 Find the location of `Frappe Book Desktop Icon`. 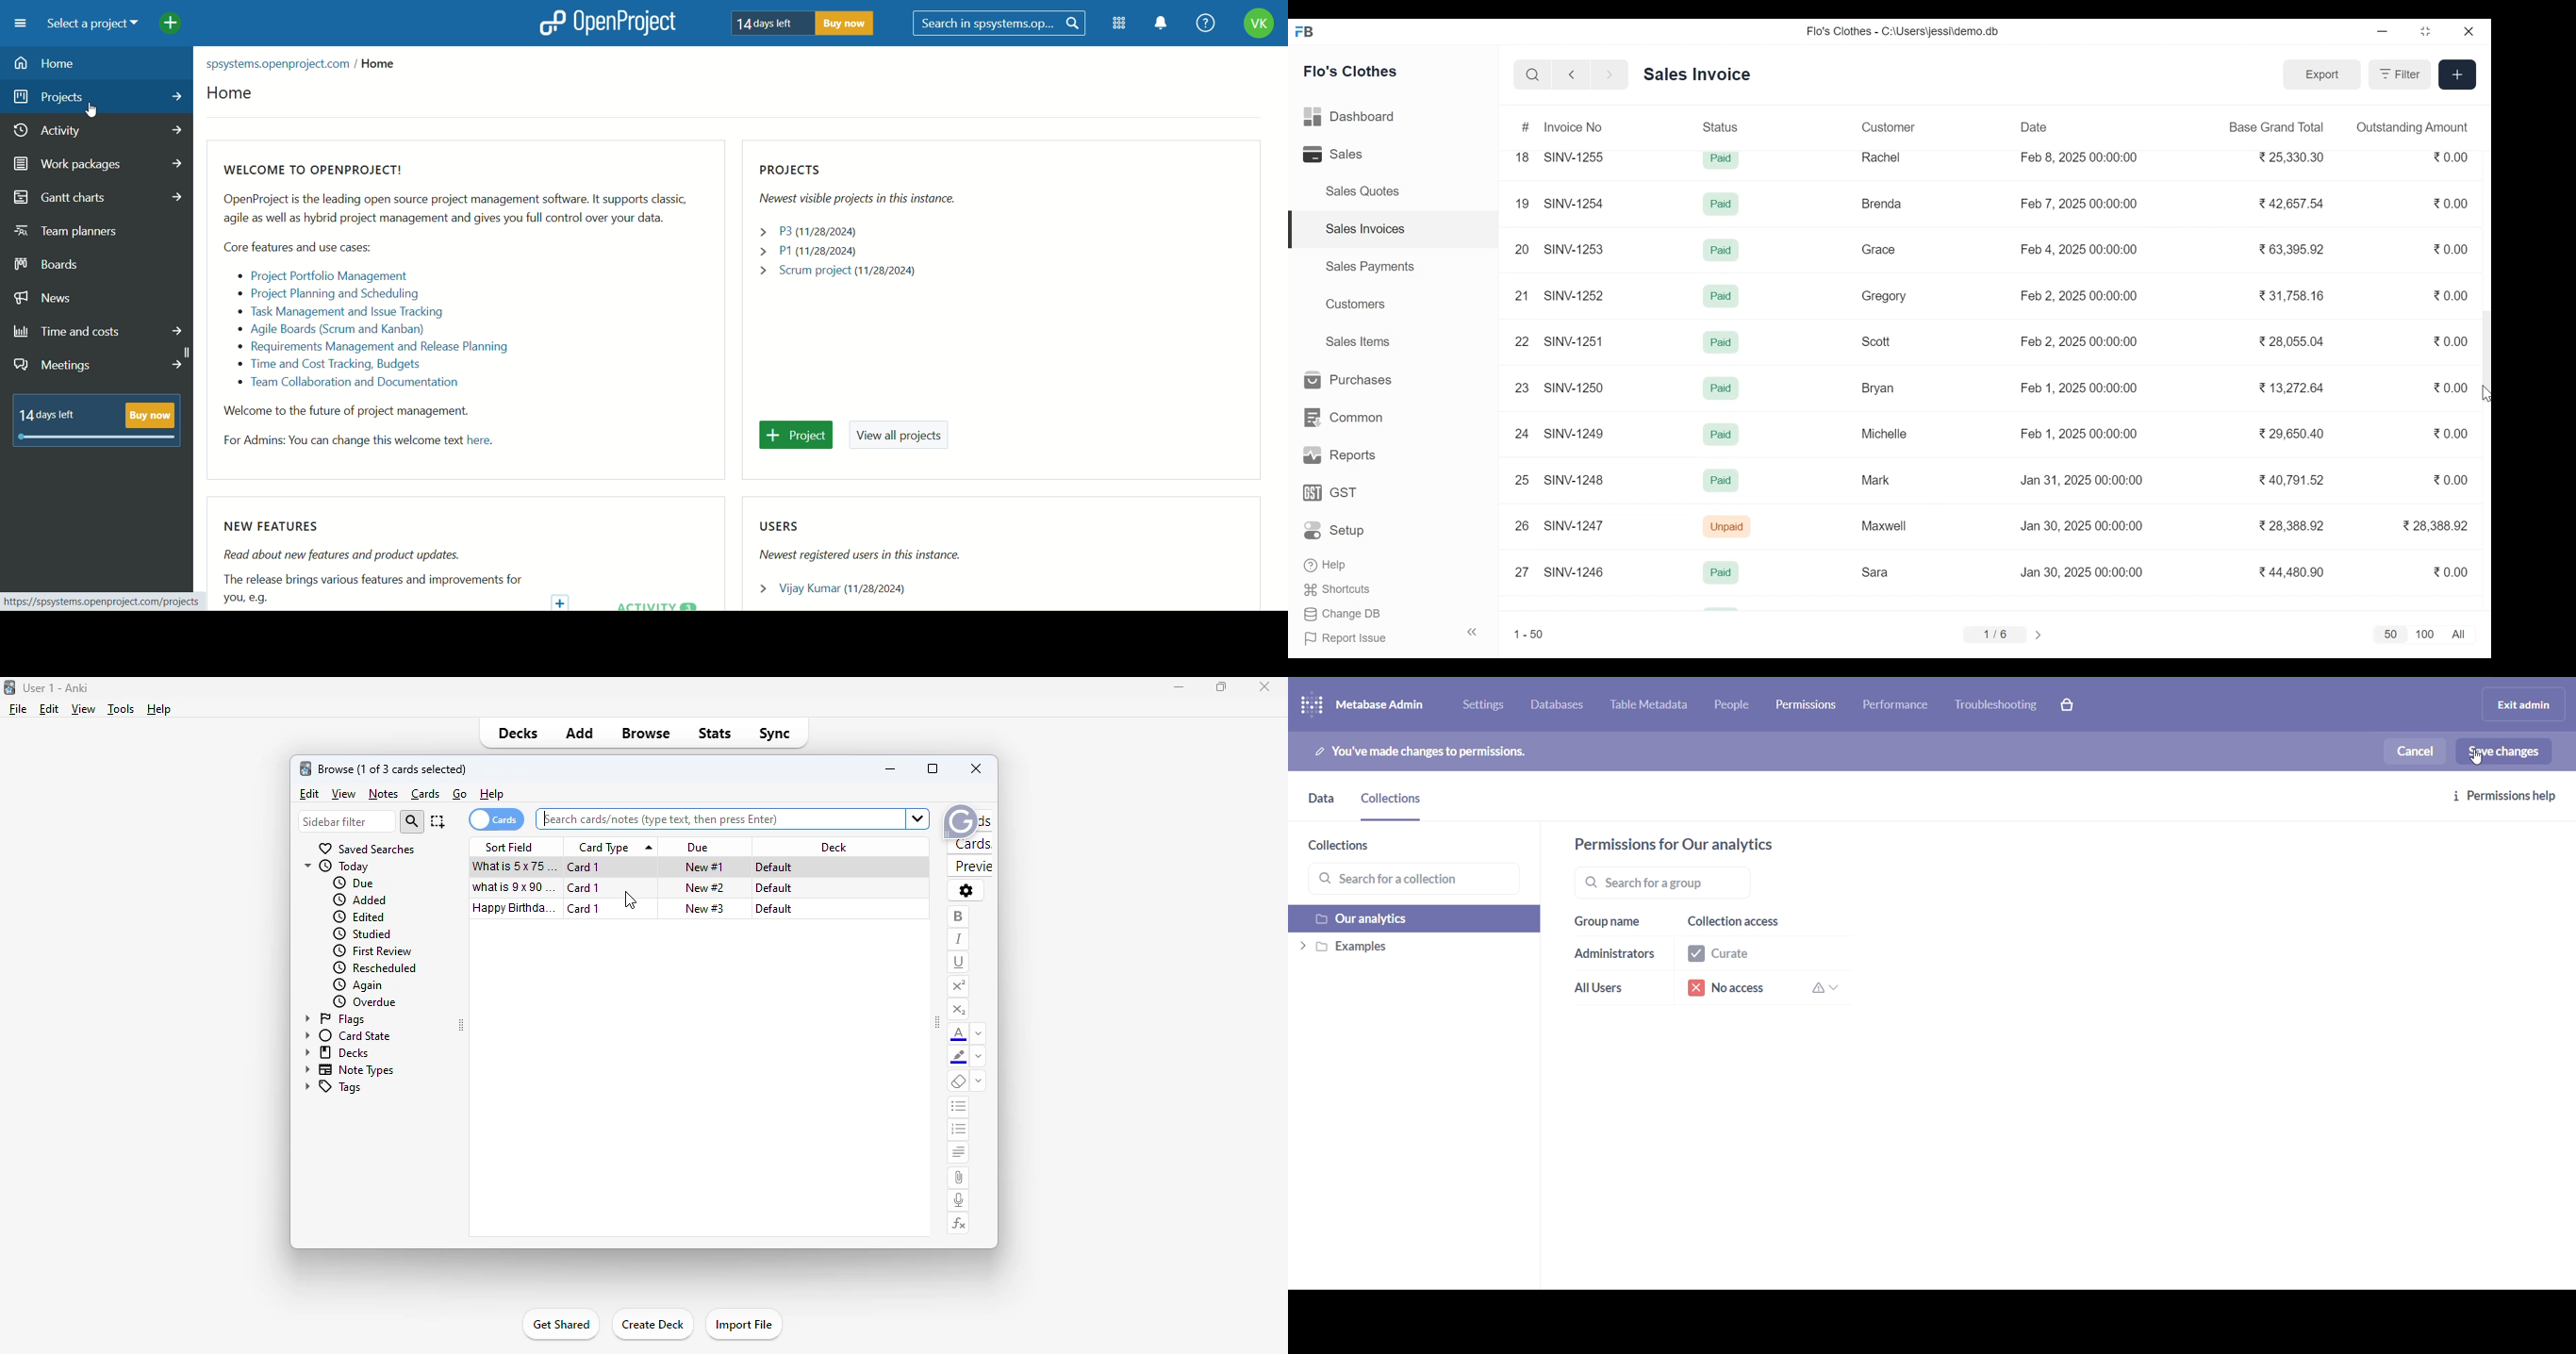

Frappe Book Desktop Icon is located at coordinates (1309, 32).